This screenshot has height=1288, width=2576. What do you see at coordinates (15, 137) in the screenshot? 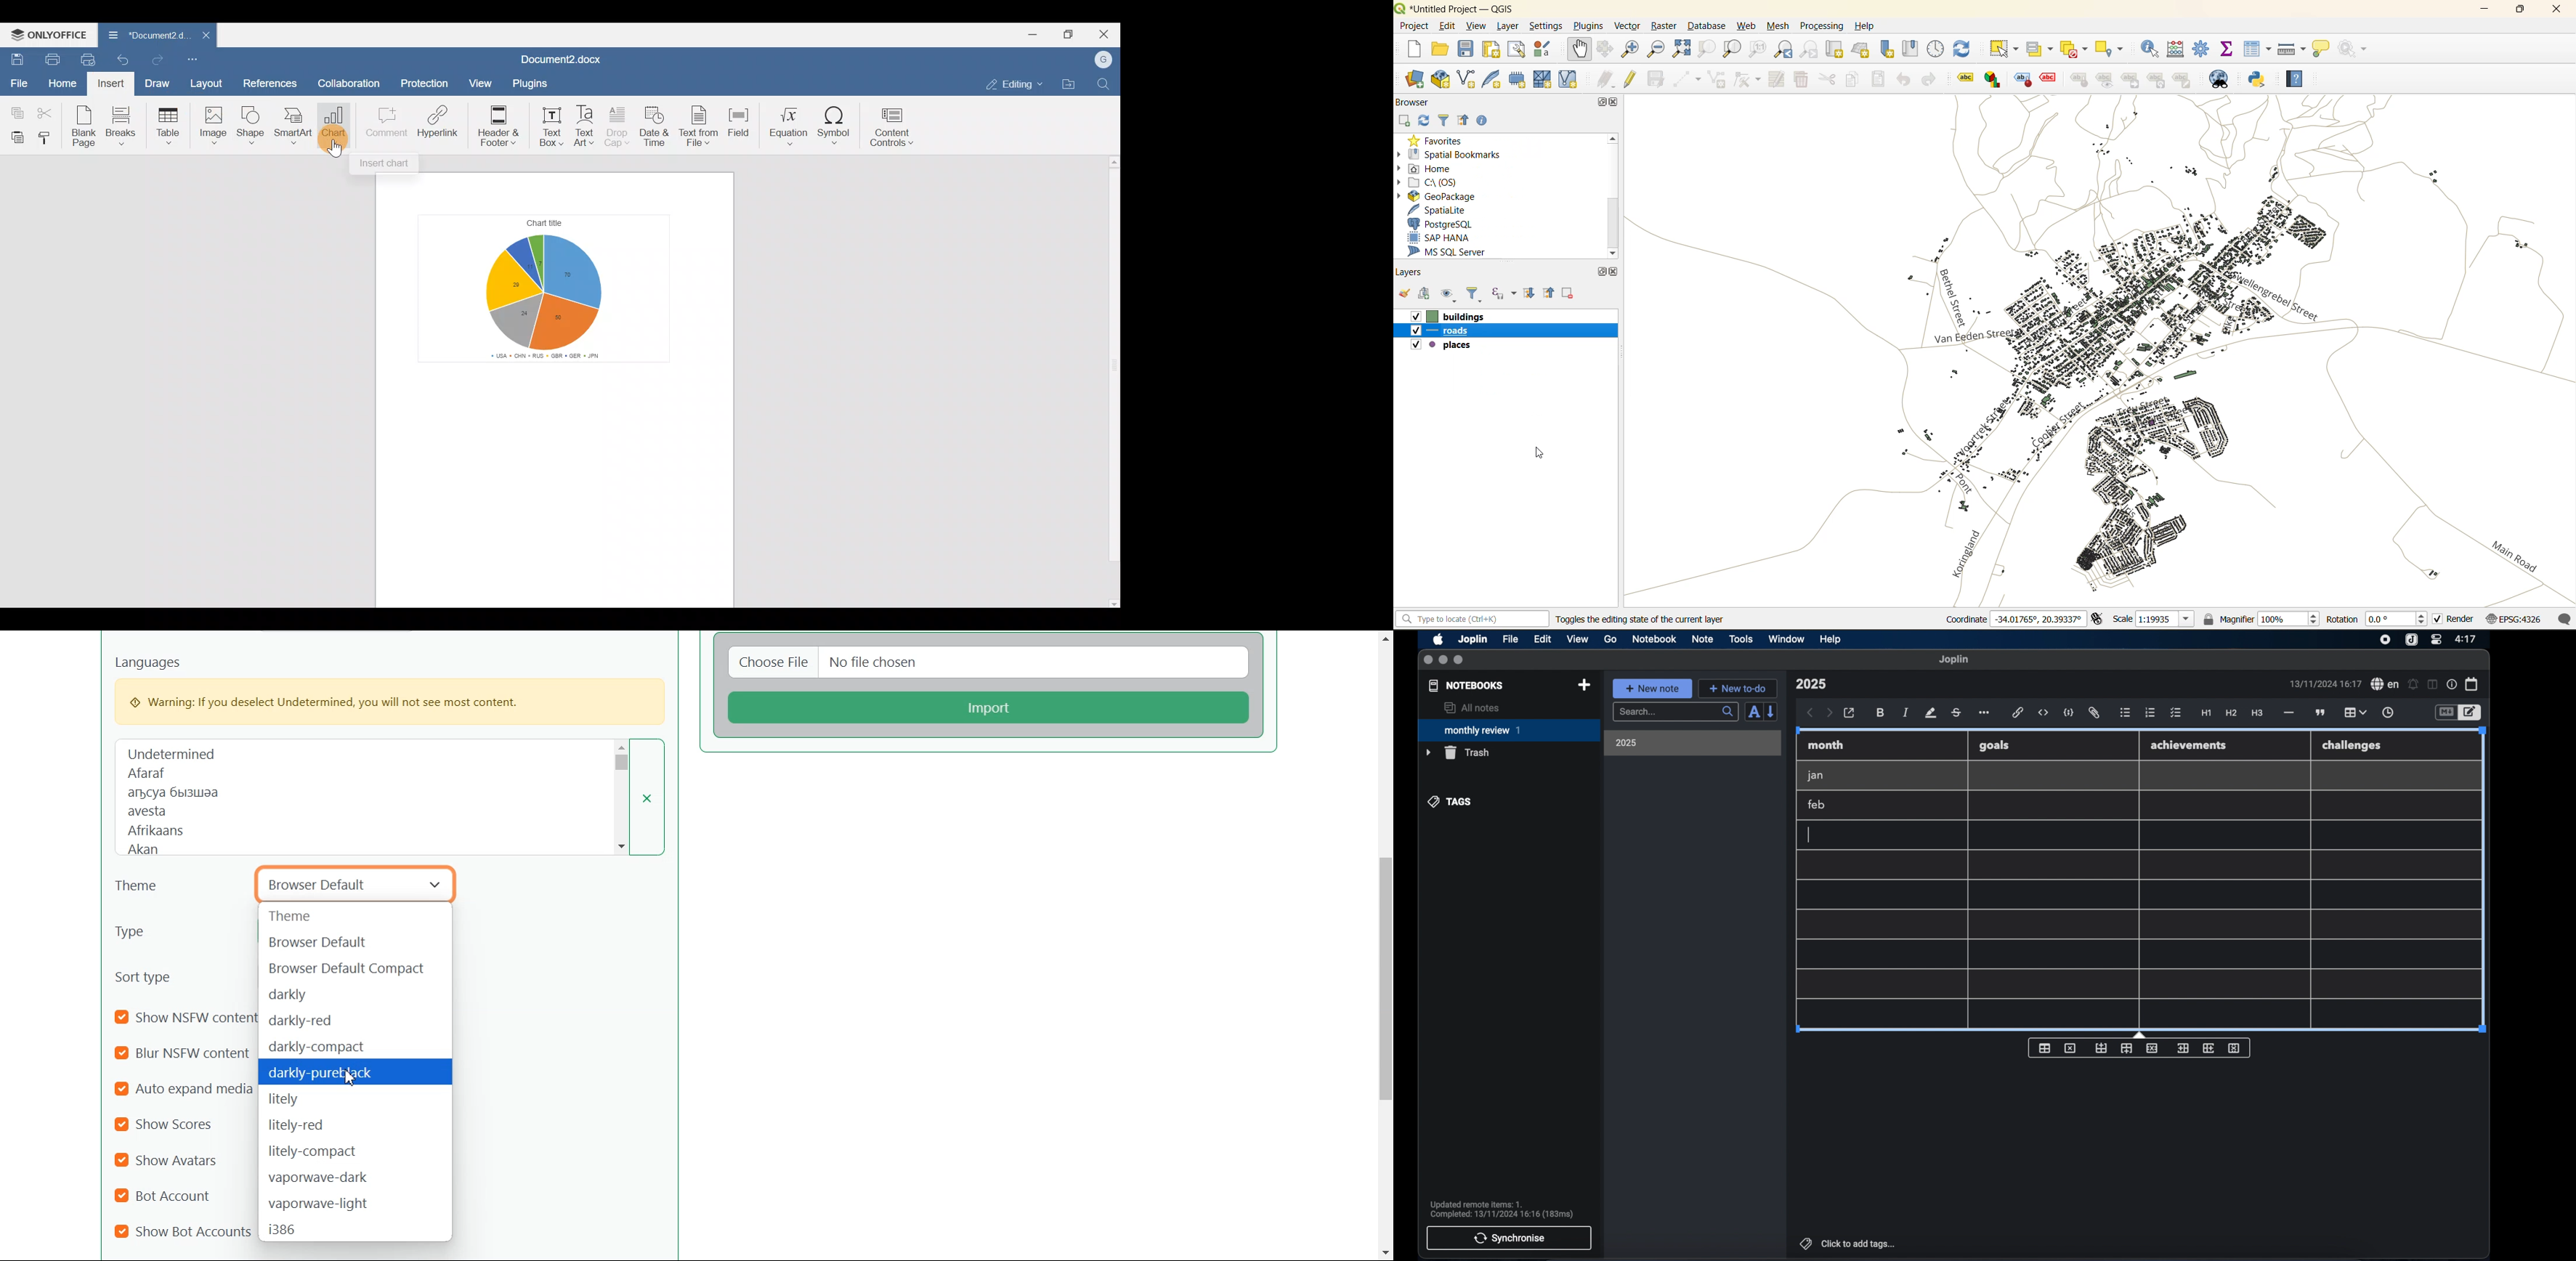
I see `Paste` at bounding box center [15, 137].